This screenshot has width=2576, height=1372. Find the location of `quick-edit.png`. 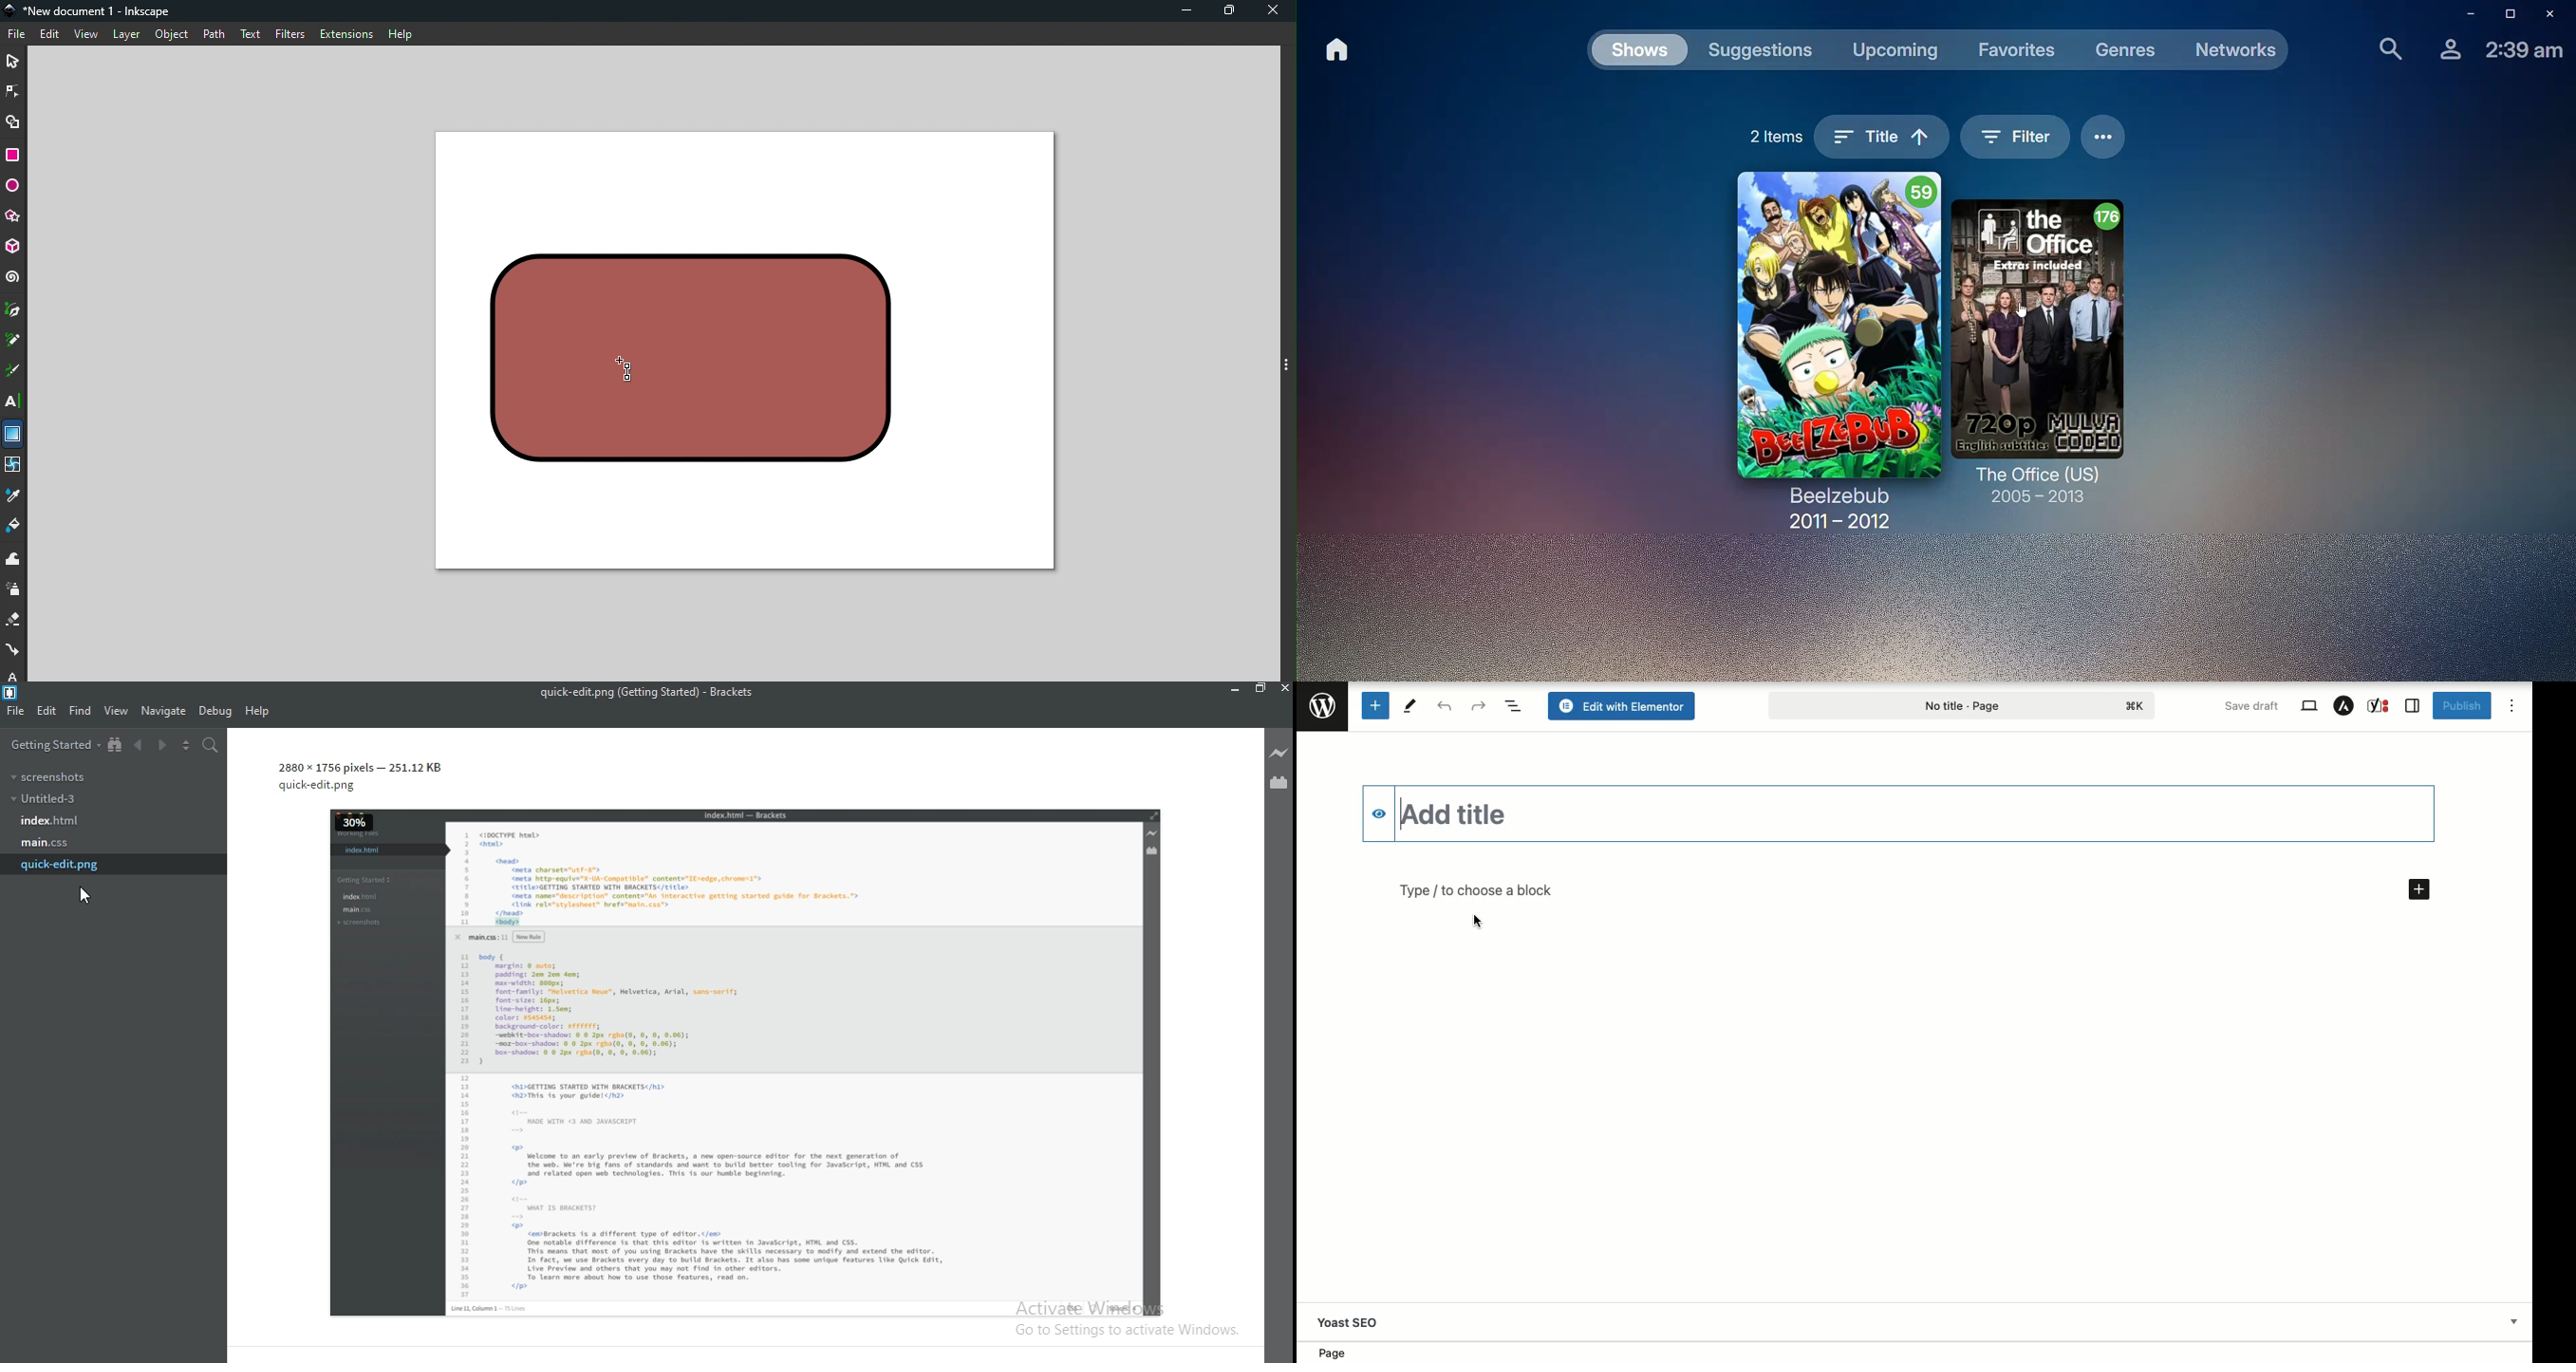

quick-edit.png is located at coordinates (62, 864).